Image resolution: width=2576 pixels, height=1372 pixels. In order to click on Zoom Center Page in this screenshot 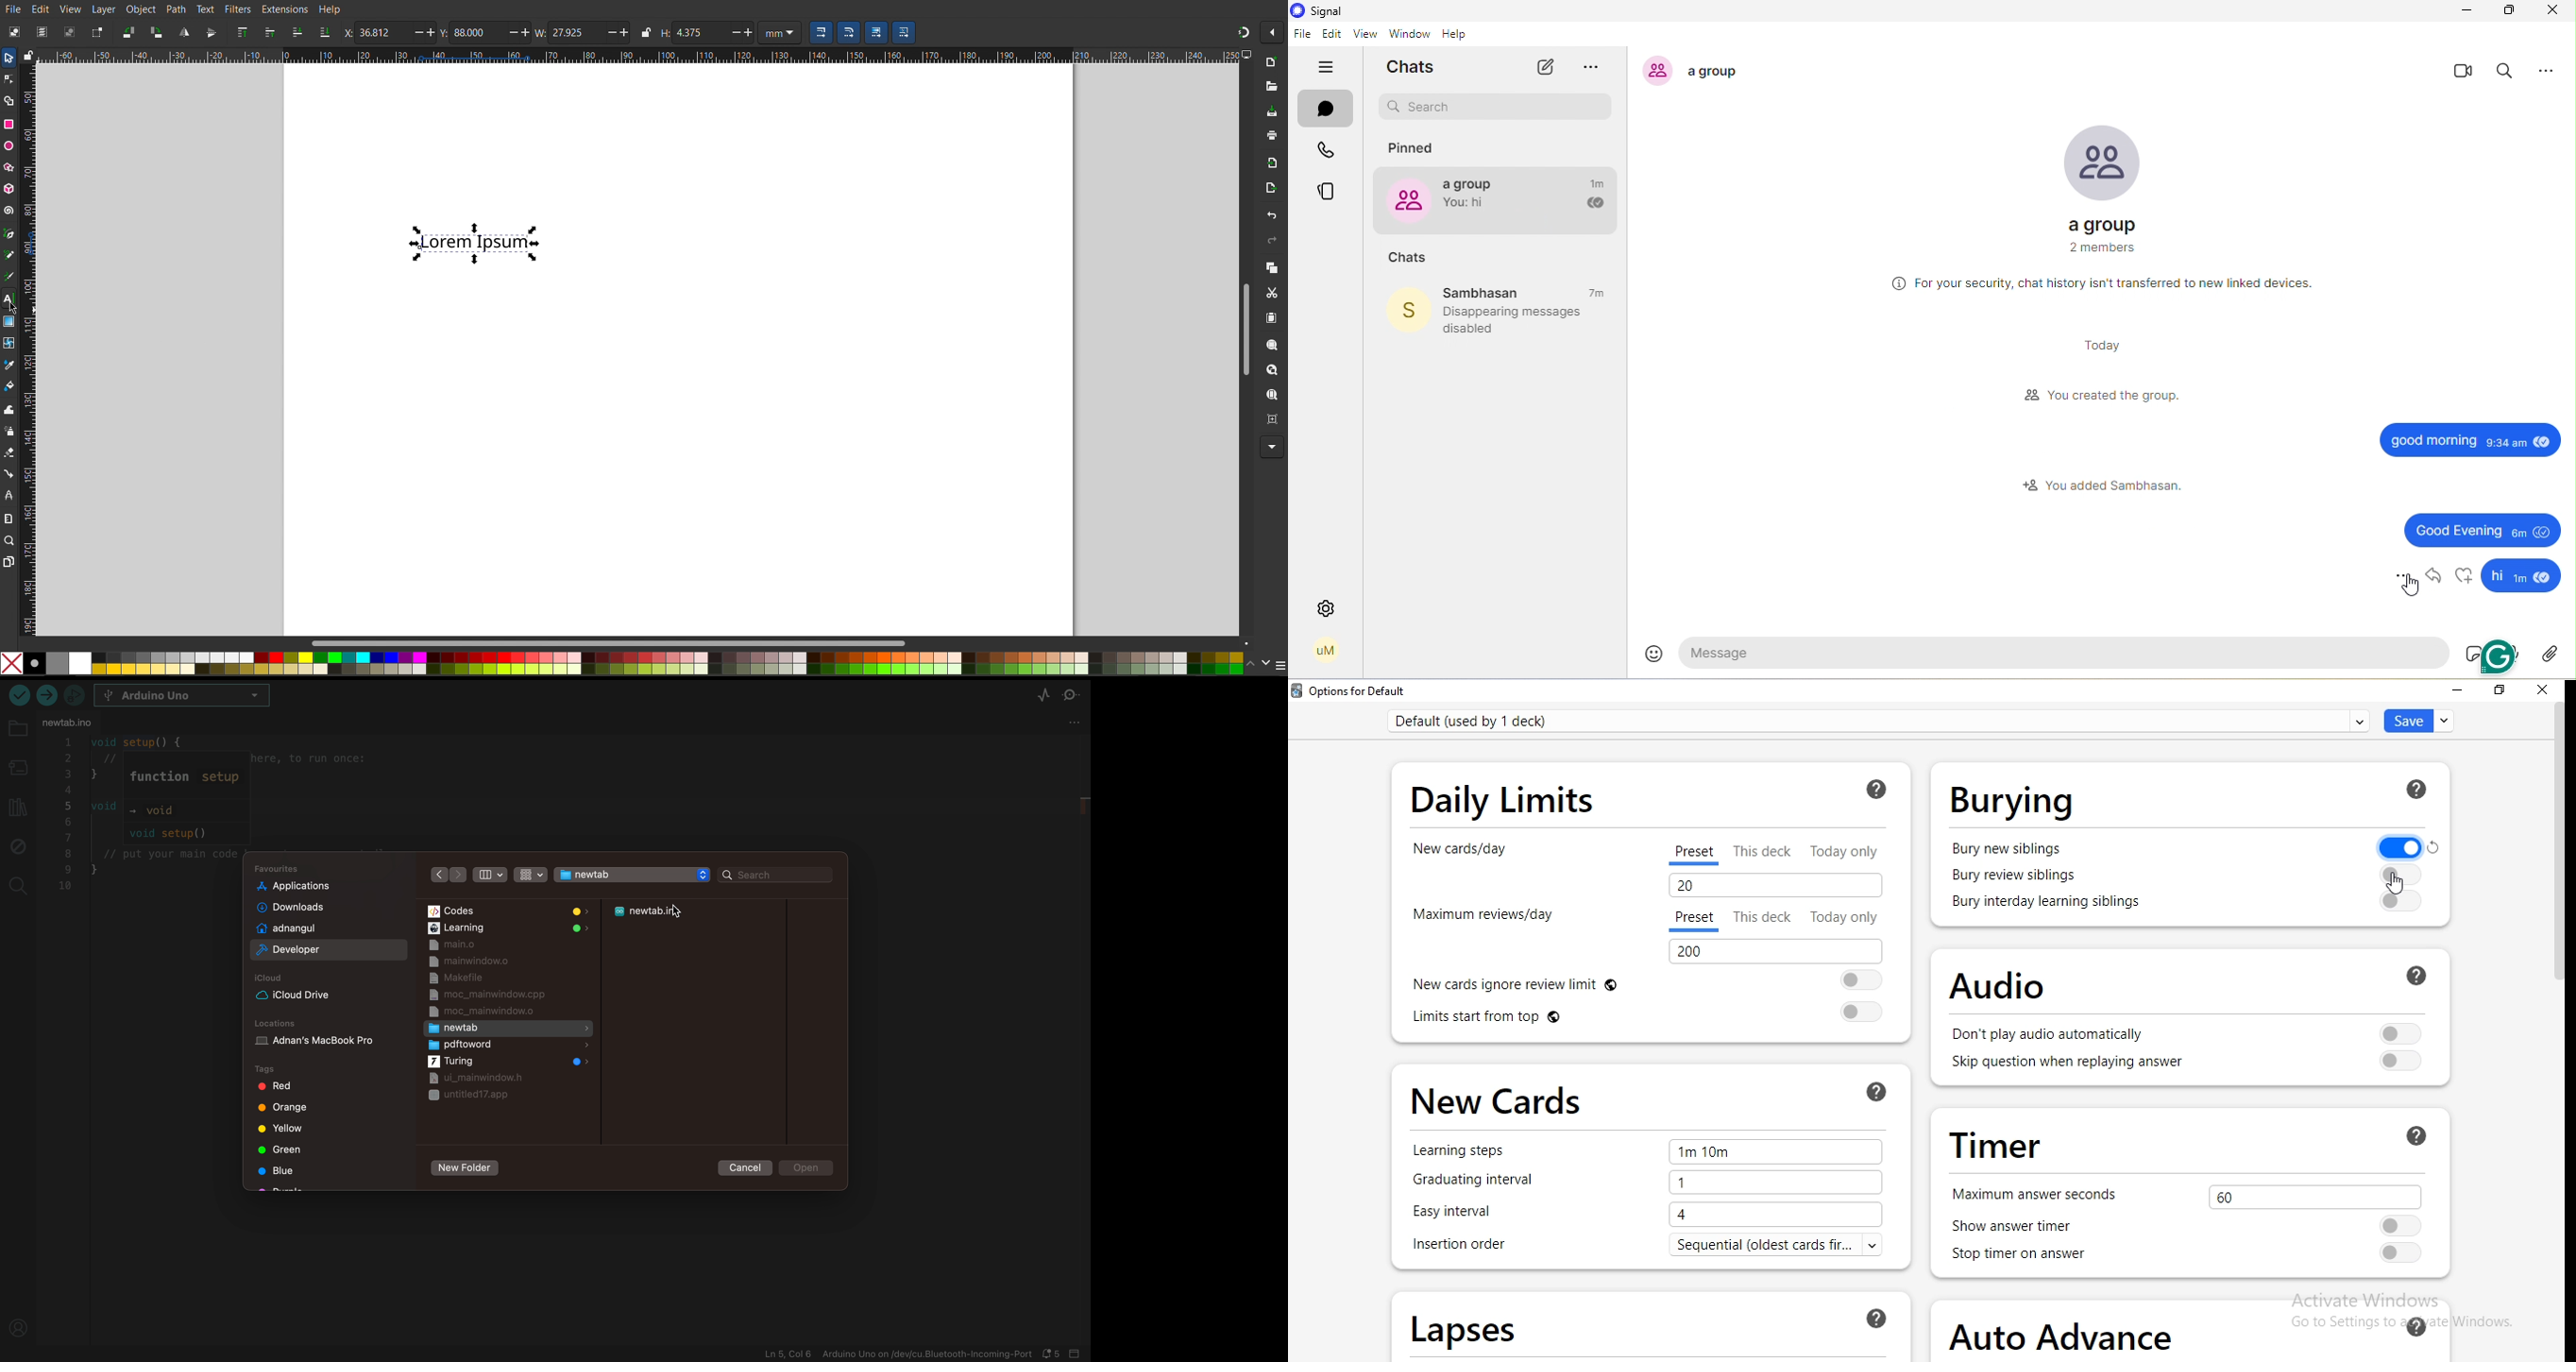, I will do `click(1271, 418)`.